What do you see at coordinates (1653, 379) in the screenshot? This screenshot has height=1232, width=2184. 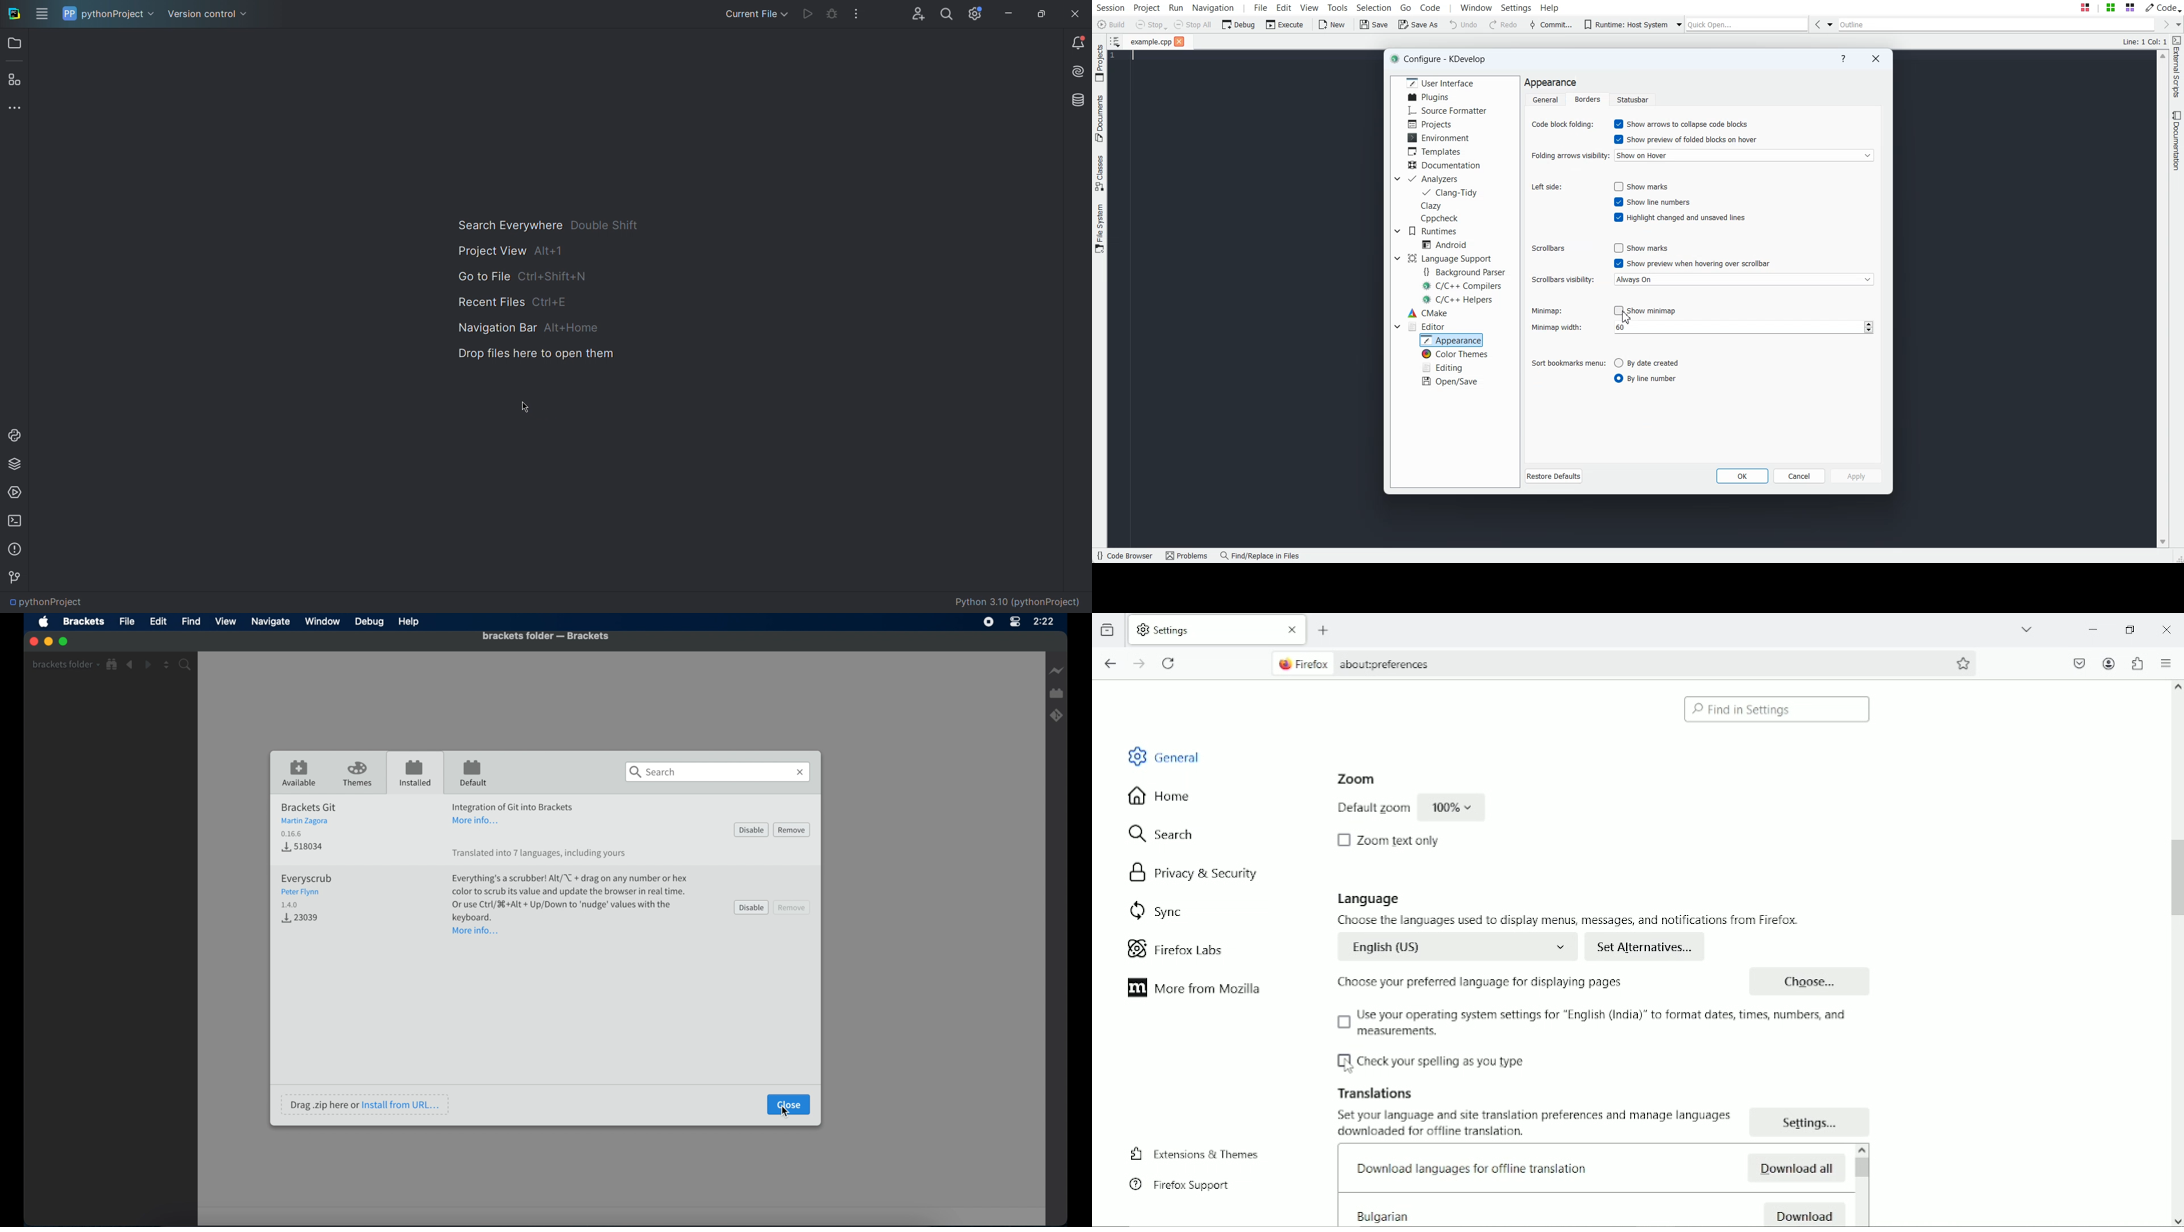 I see `Enable by line number` at bounding box center [1653, 379].